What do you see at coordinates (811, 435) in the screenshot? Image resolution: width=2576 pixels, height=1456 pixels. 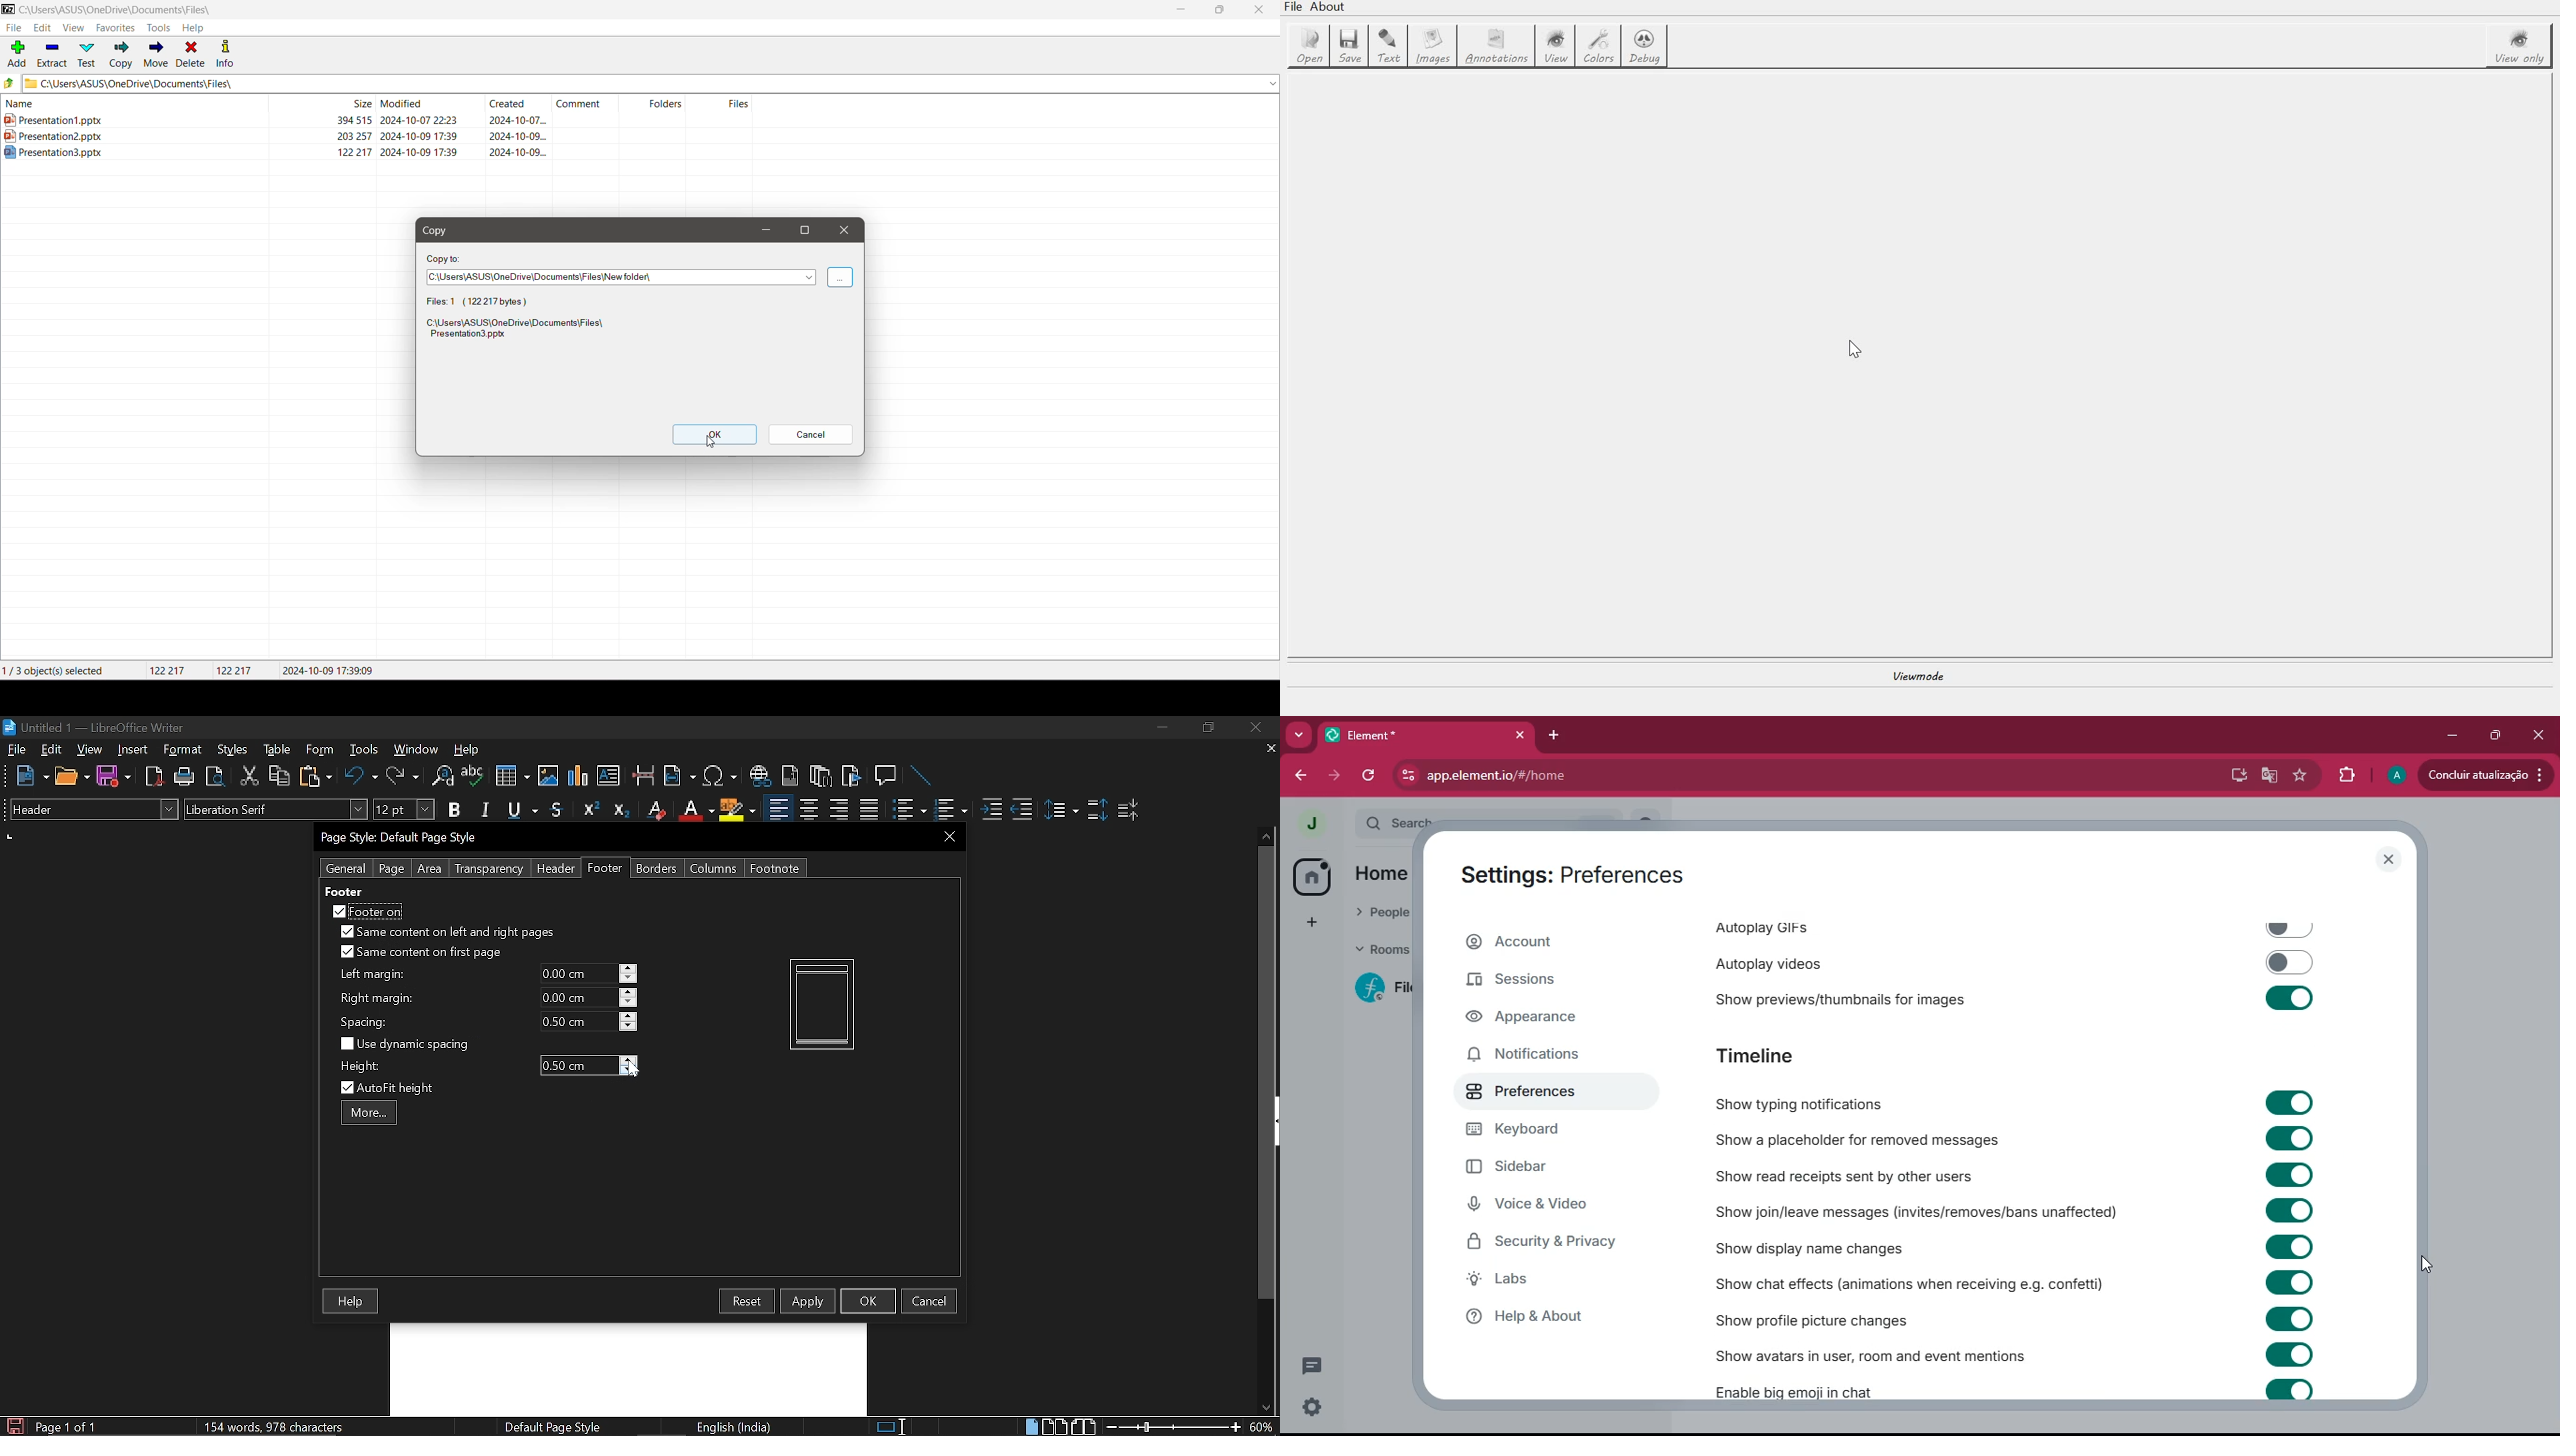 I see `Cancel` at bounding box center [811, 435].